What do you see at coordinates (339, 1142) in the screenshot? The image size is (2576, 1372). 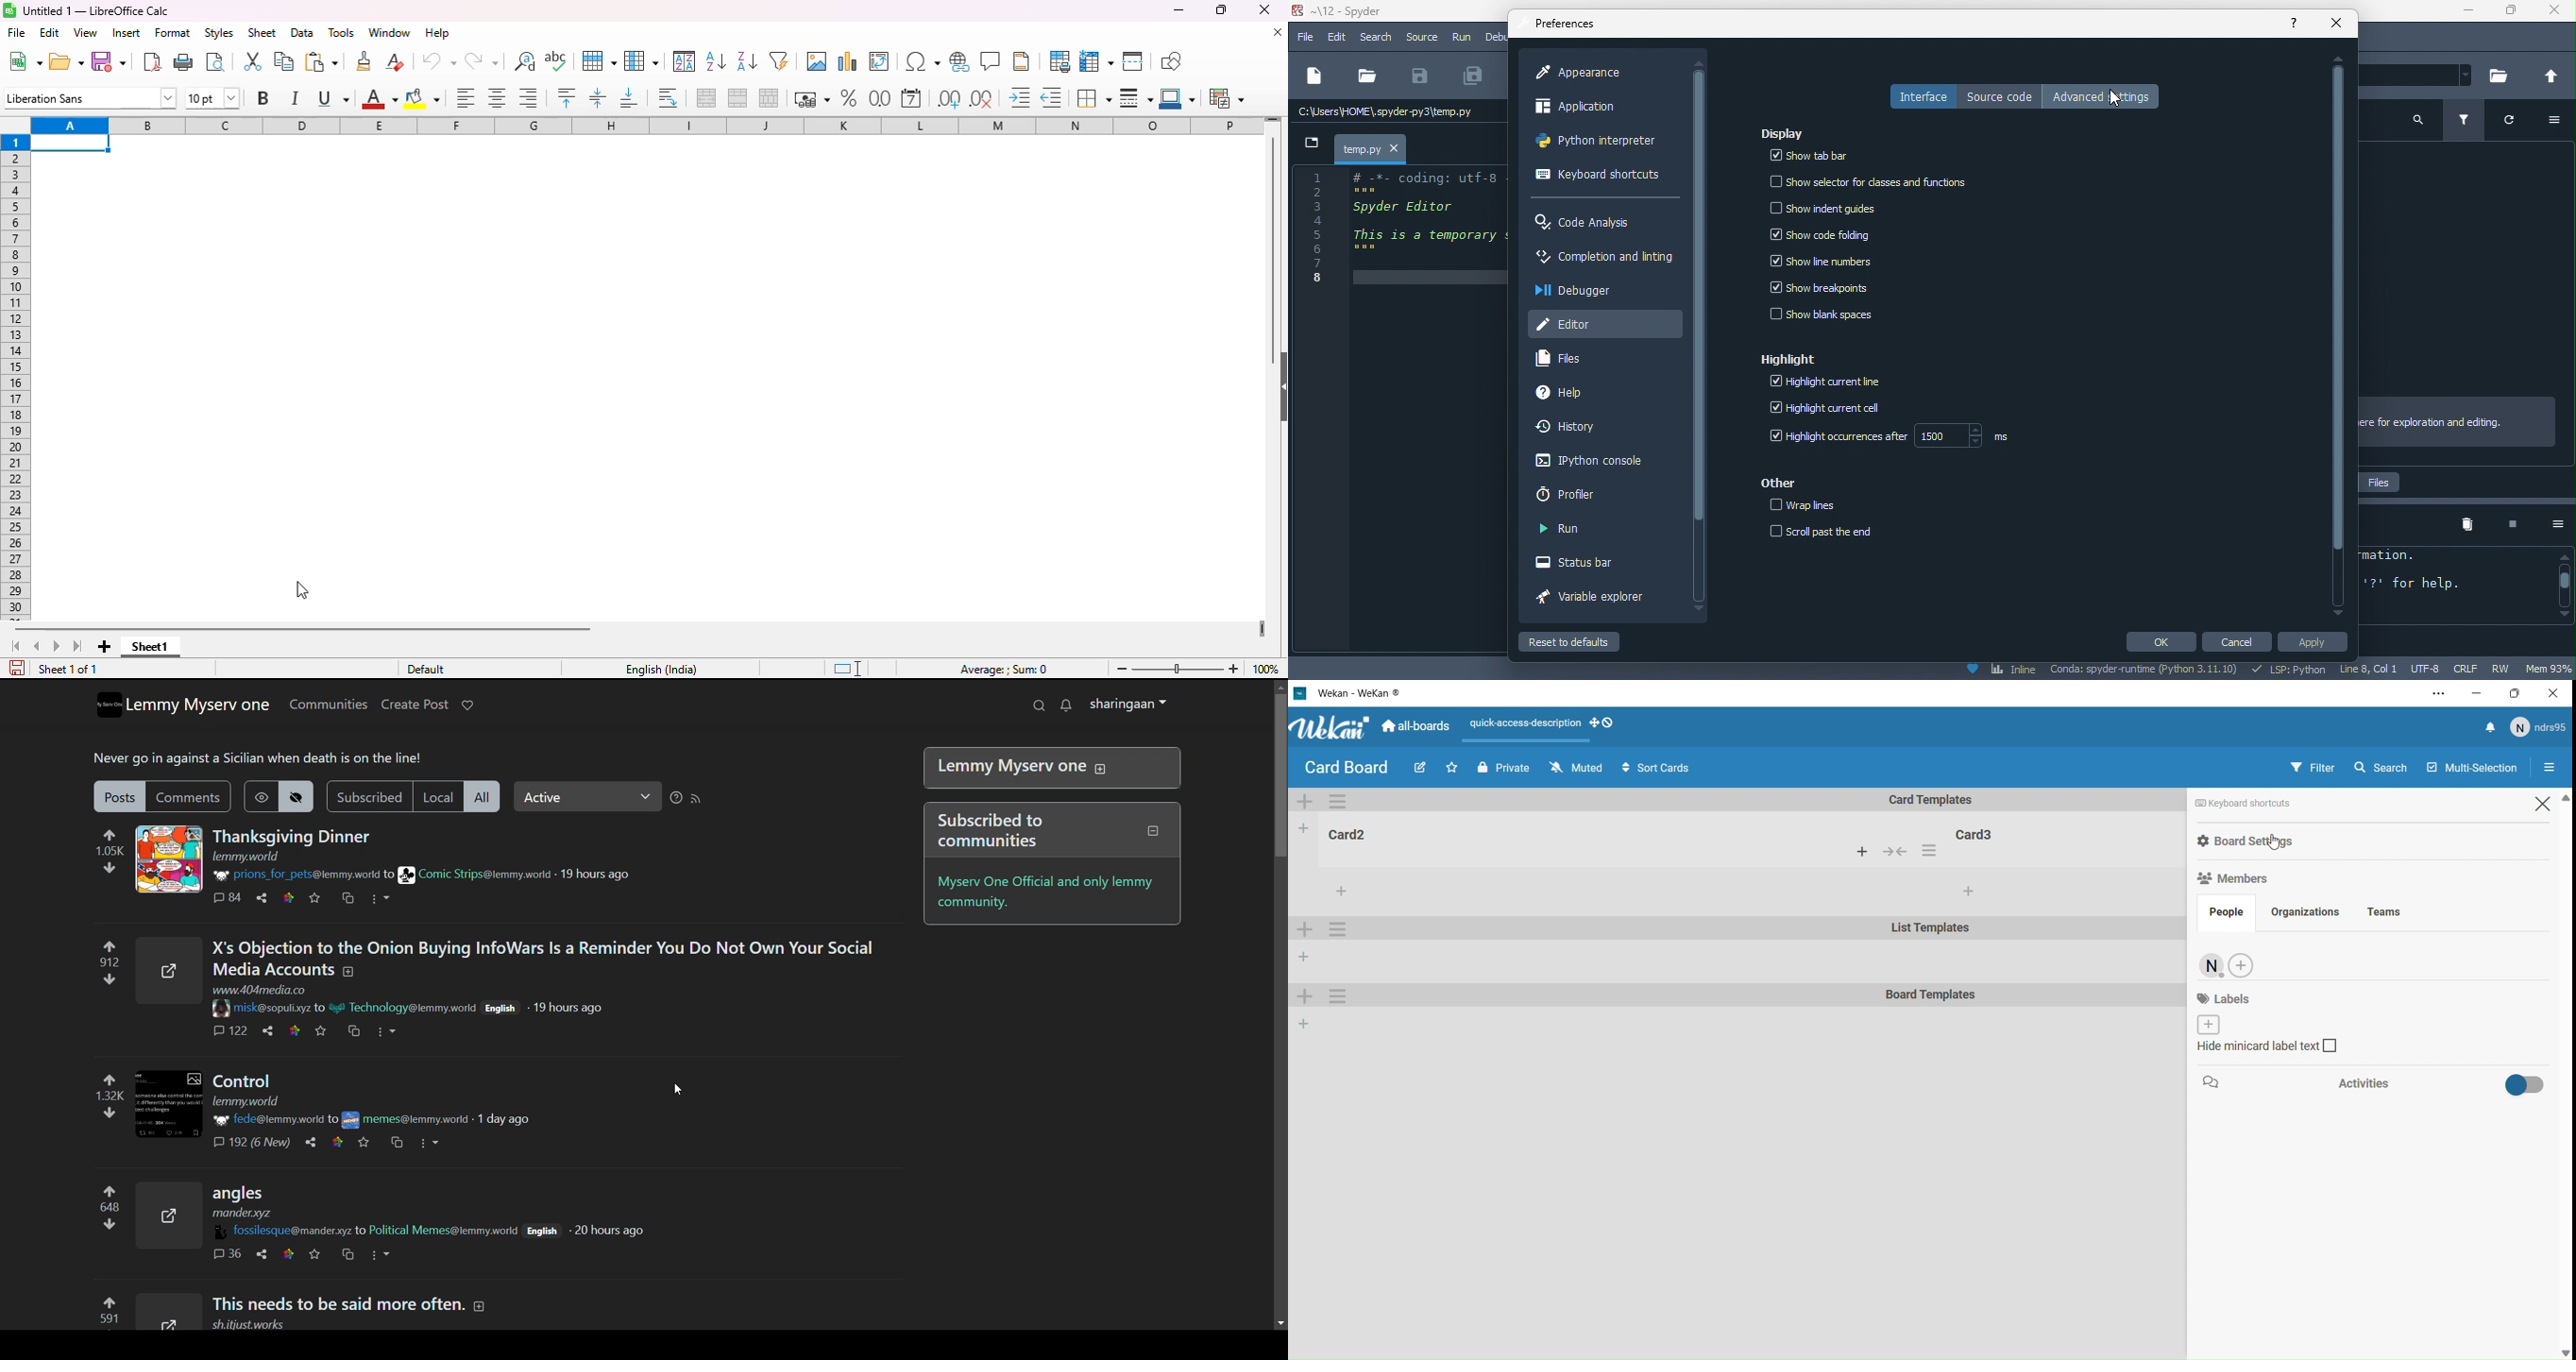 I see `link` at bounding box center [339, 1142].